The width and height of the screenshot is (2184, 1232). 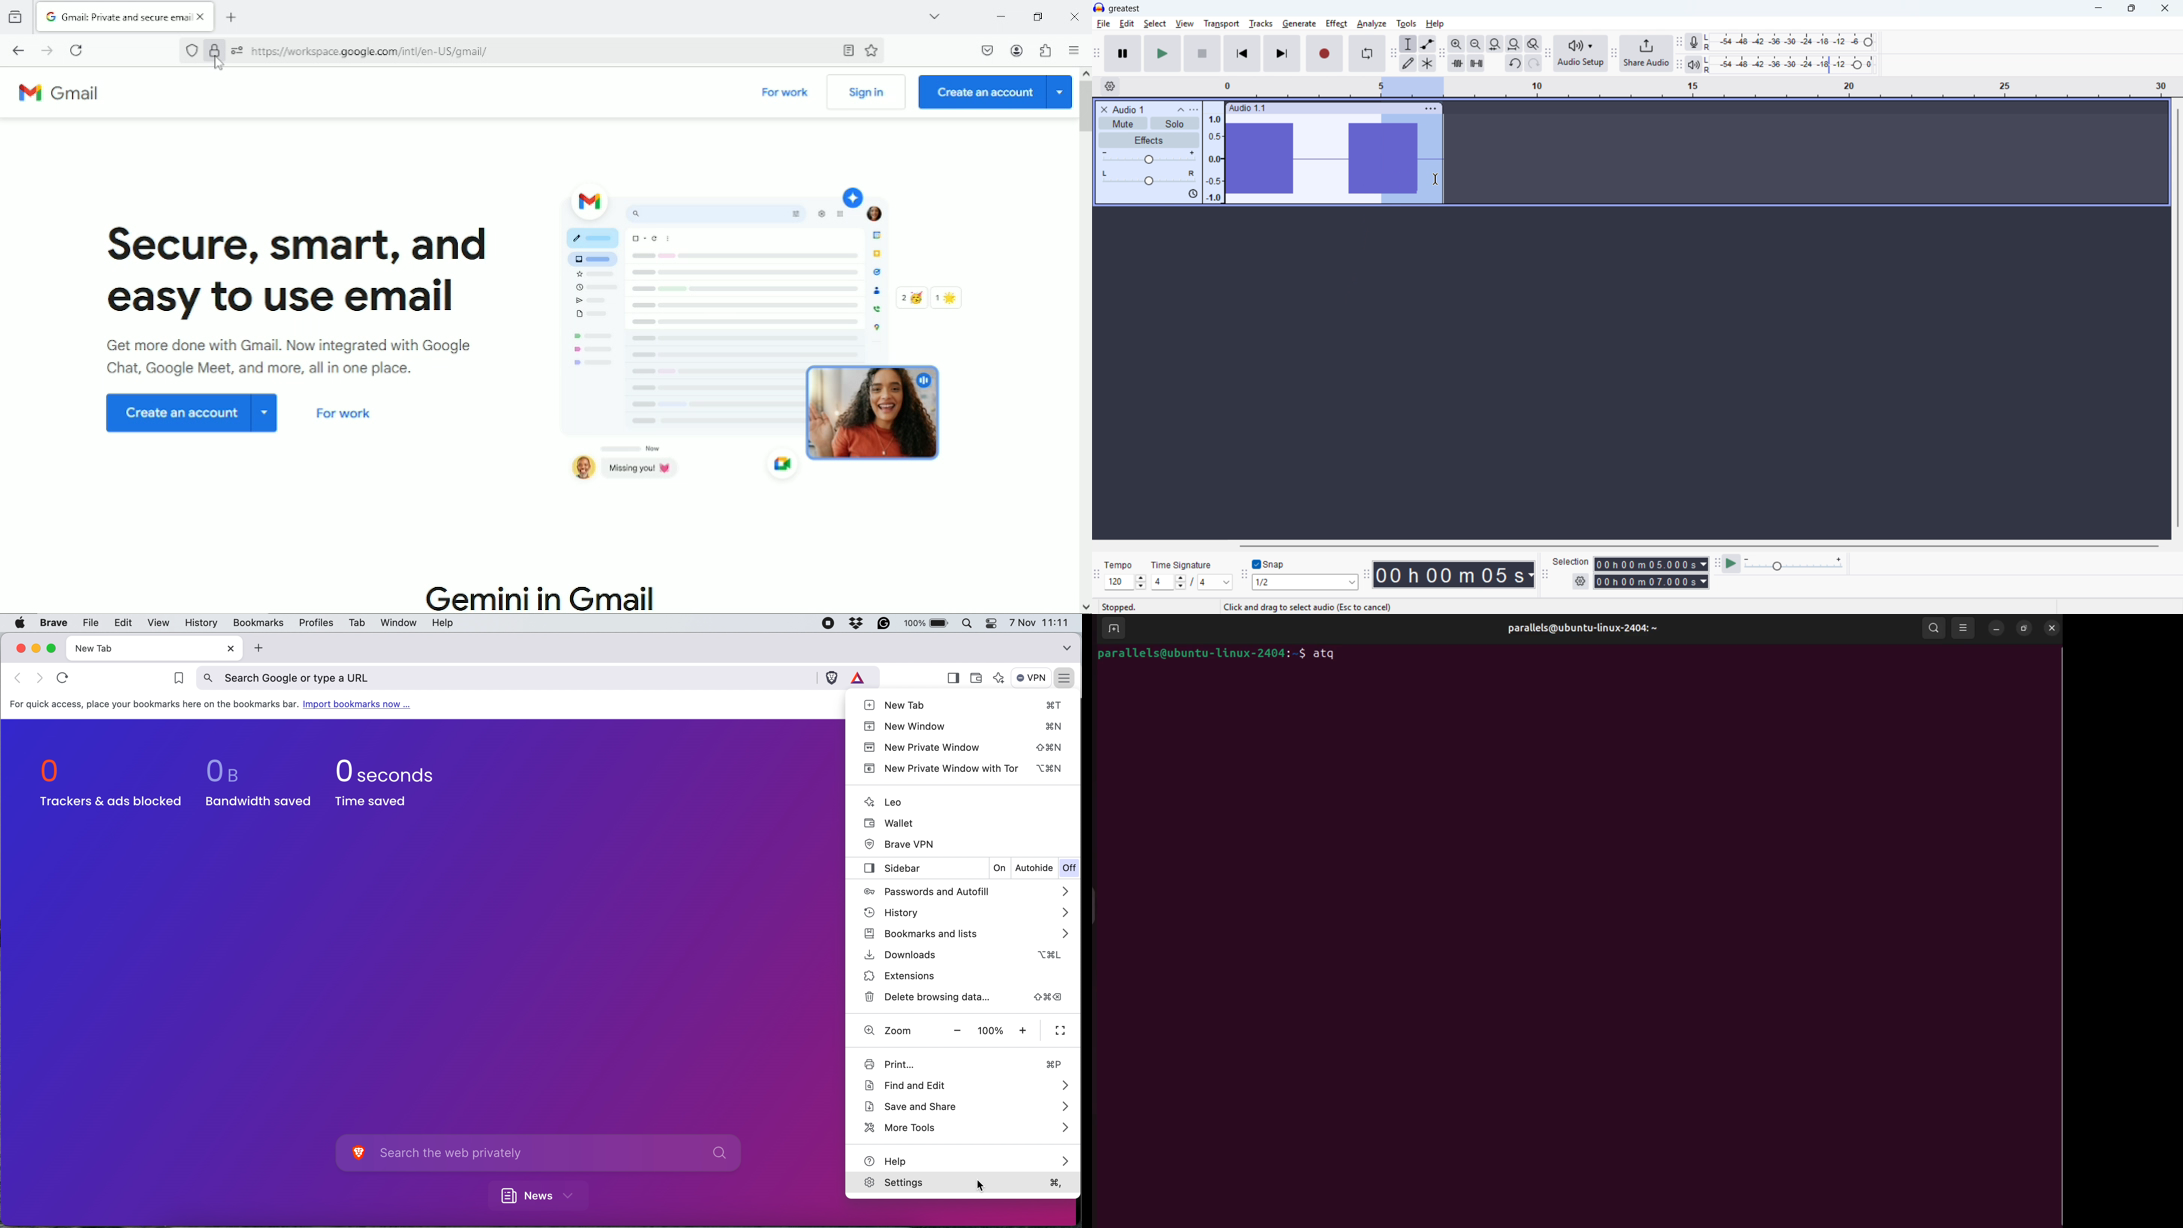 What do you see at coordinates (20, 622) in the screenshot?
I see `system logo` at bounding box center [20, 622].